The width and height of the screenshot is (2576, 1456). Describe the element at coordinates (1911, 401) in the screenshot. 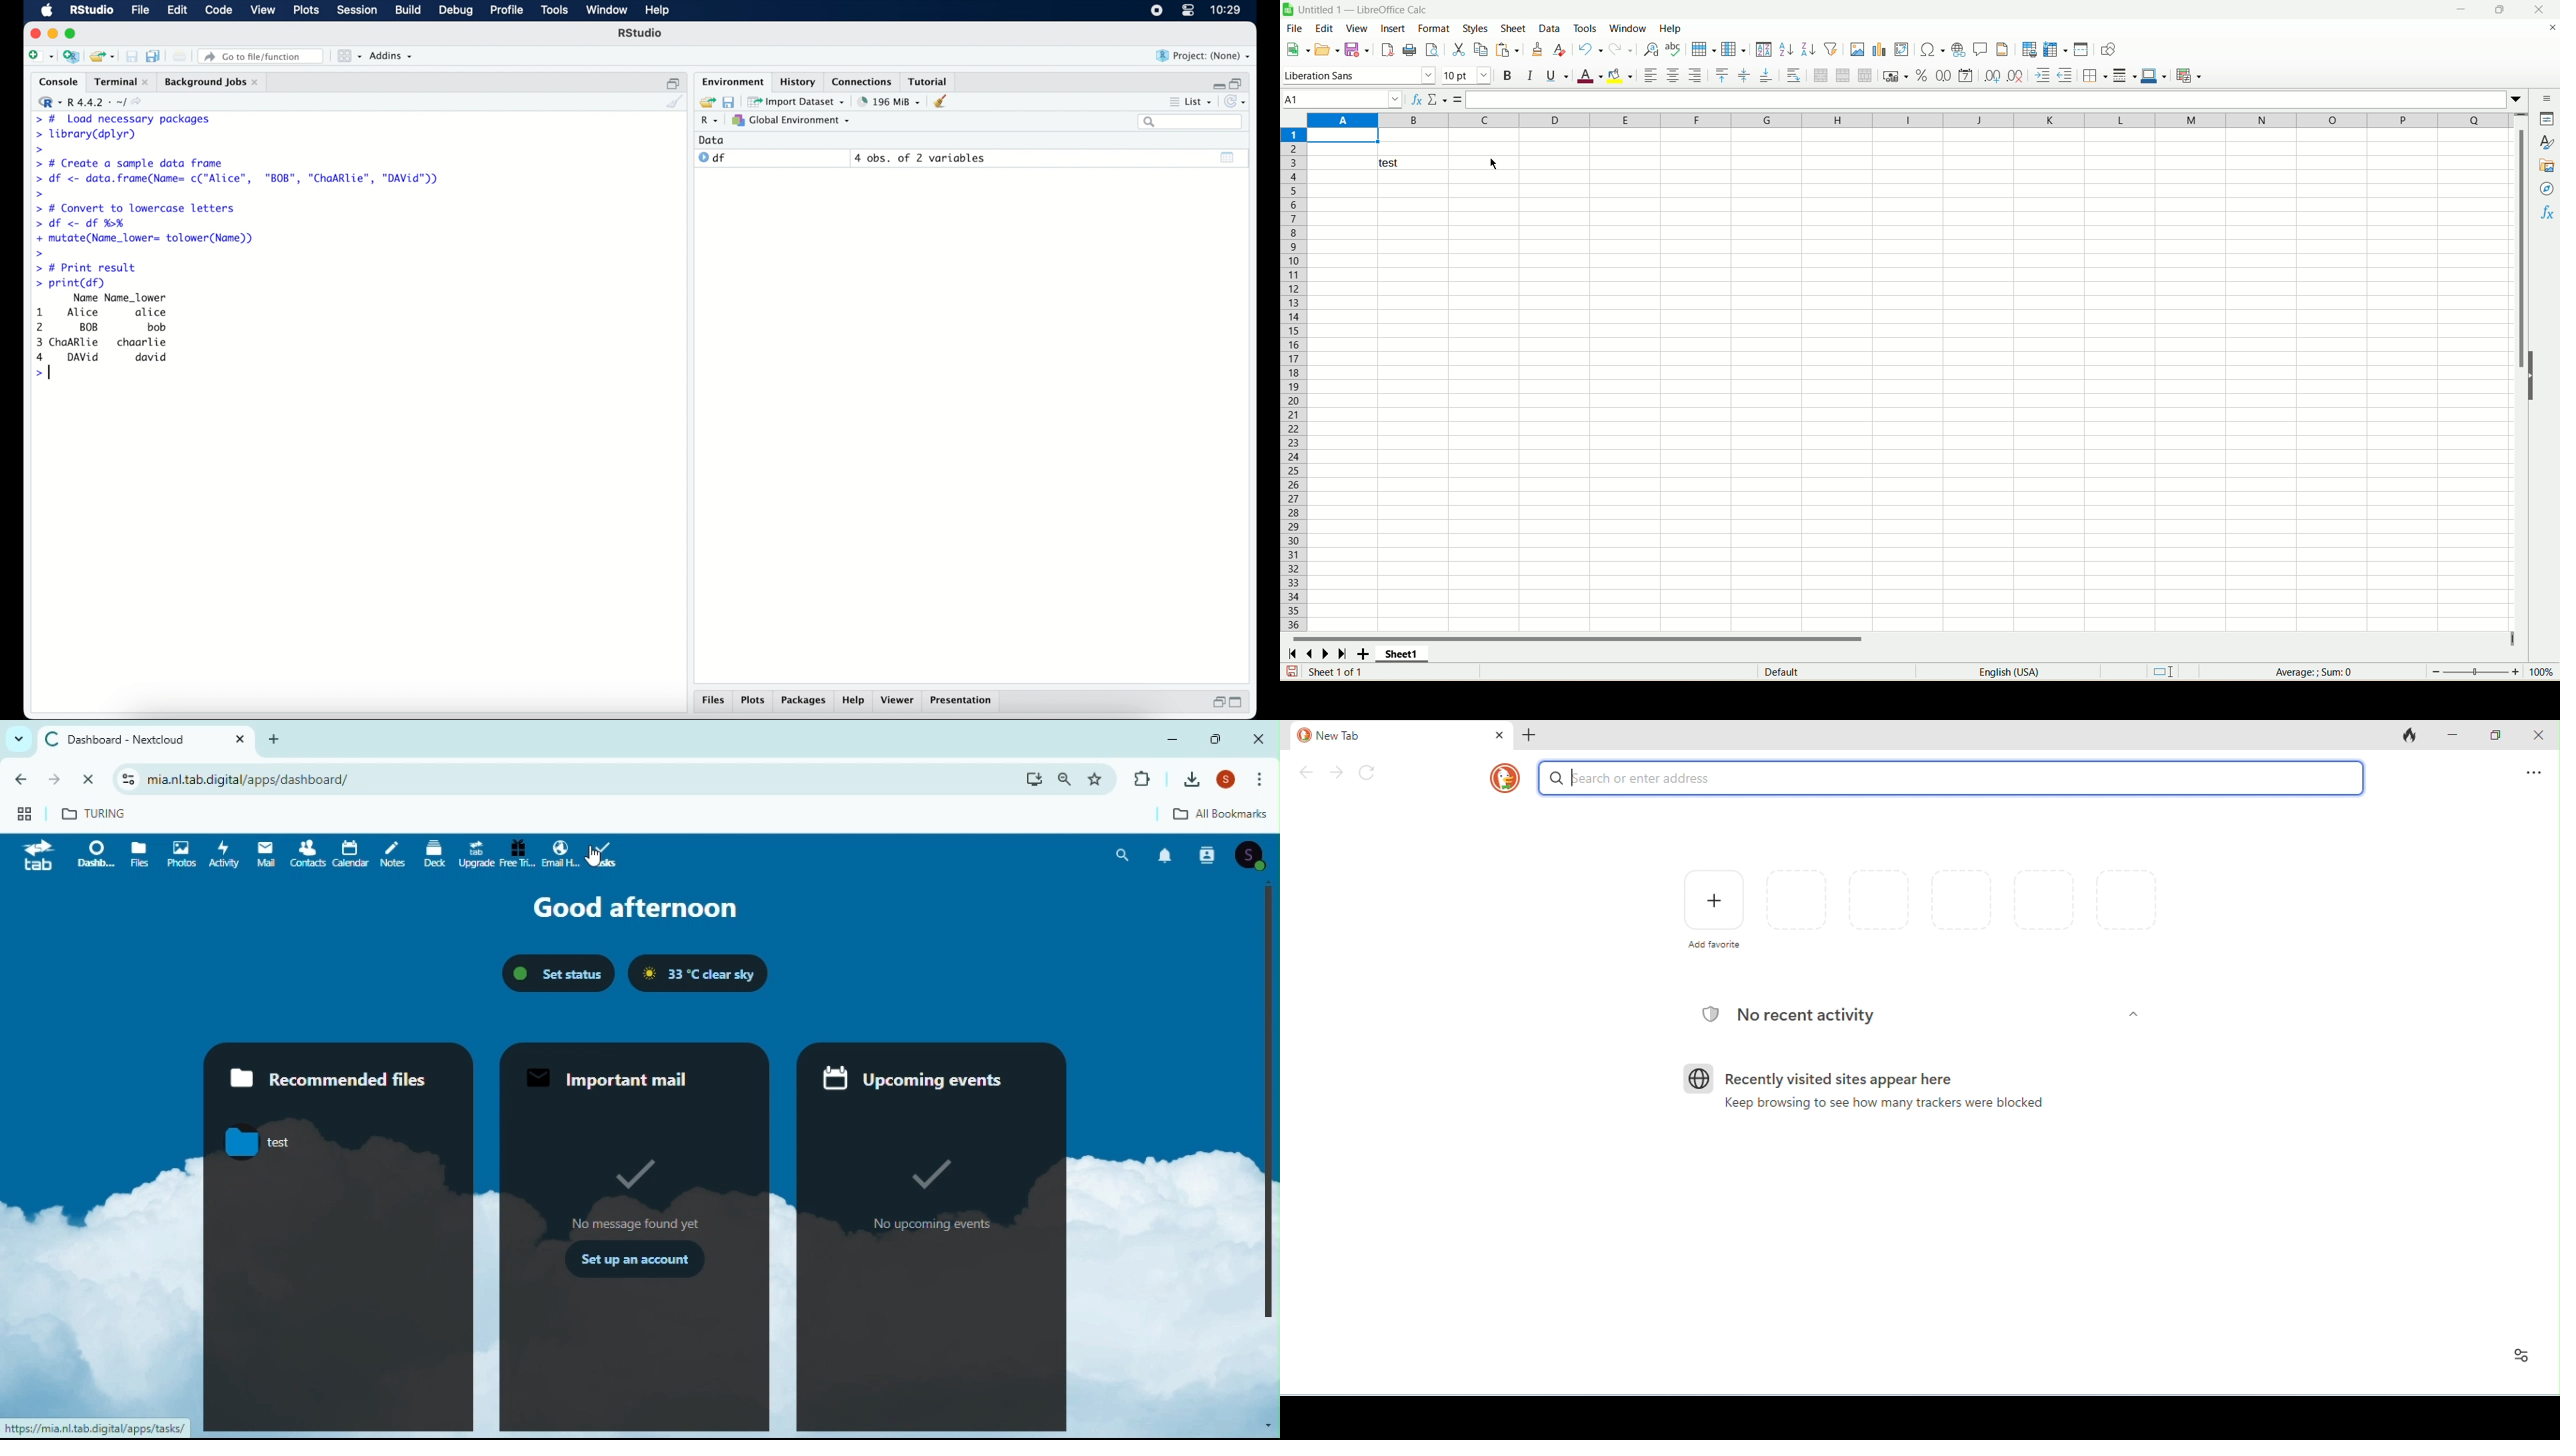

I see `workbook` at that location.